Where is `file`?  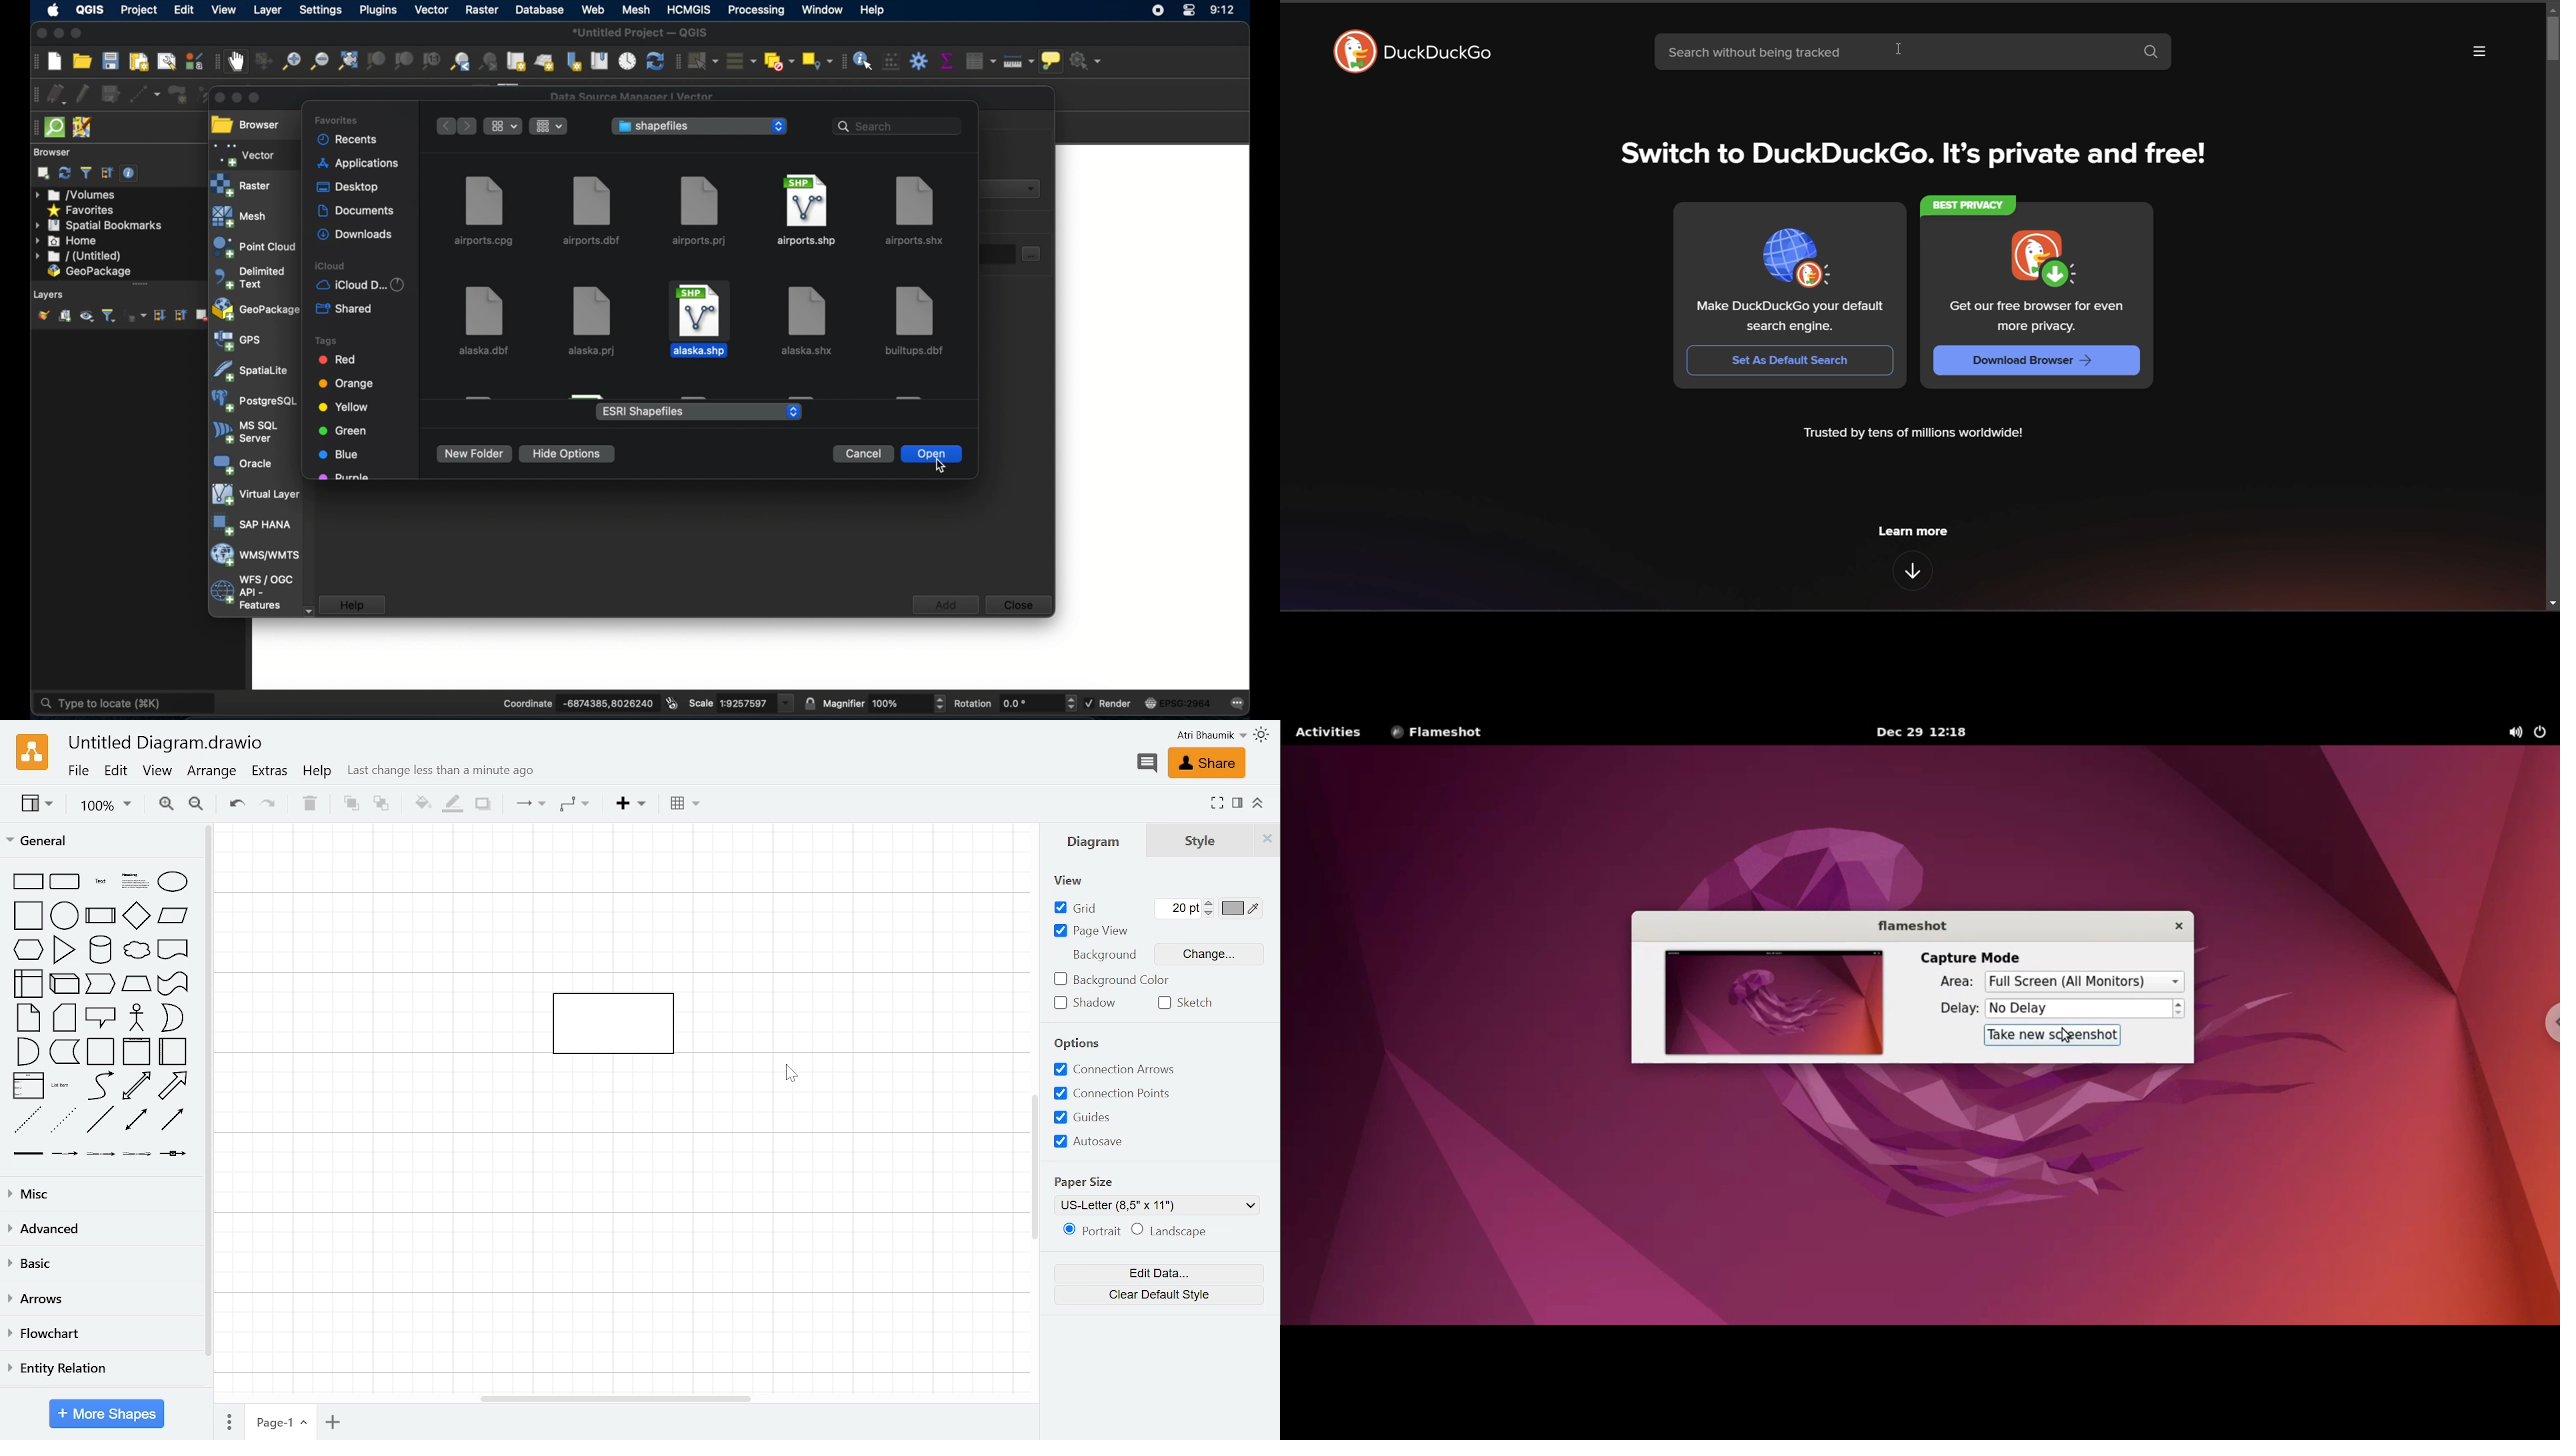 file is located at coordinates (807, 320).